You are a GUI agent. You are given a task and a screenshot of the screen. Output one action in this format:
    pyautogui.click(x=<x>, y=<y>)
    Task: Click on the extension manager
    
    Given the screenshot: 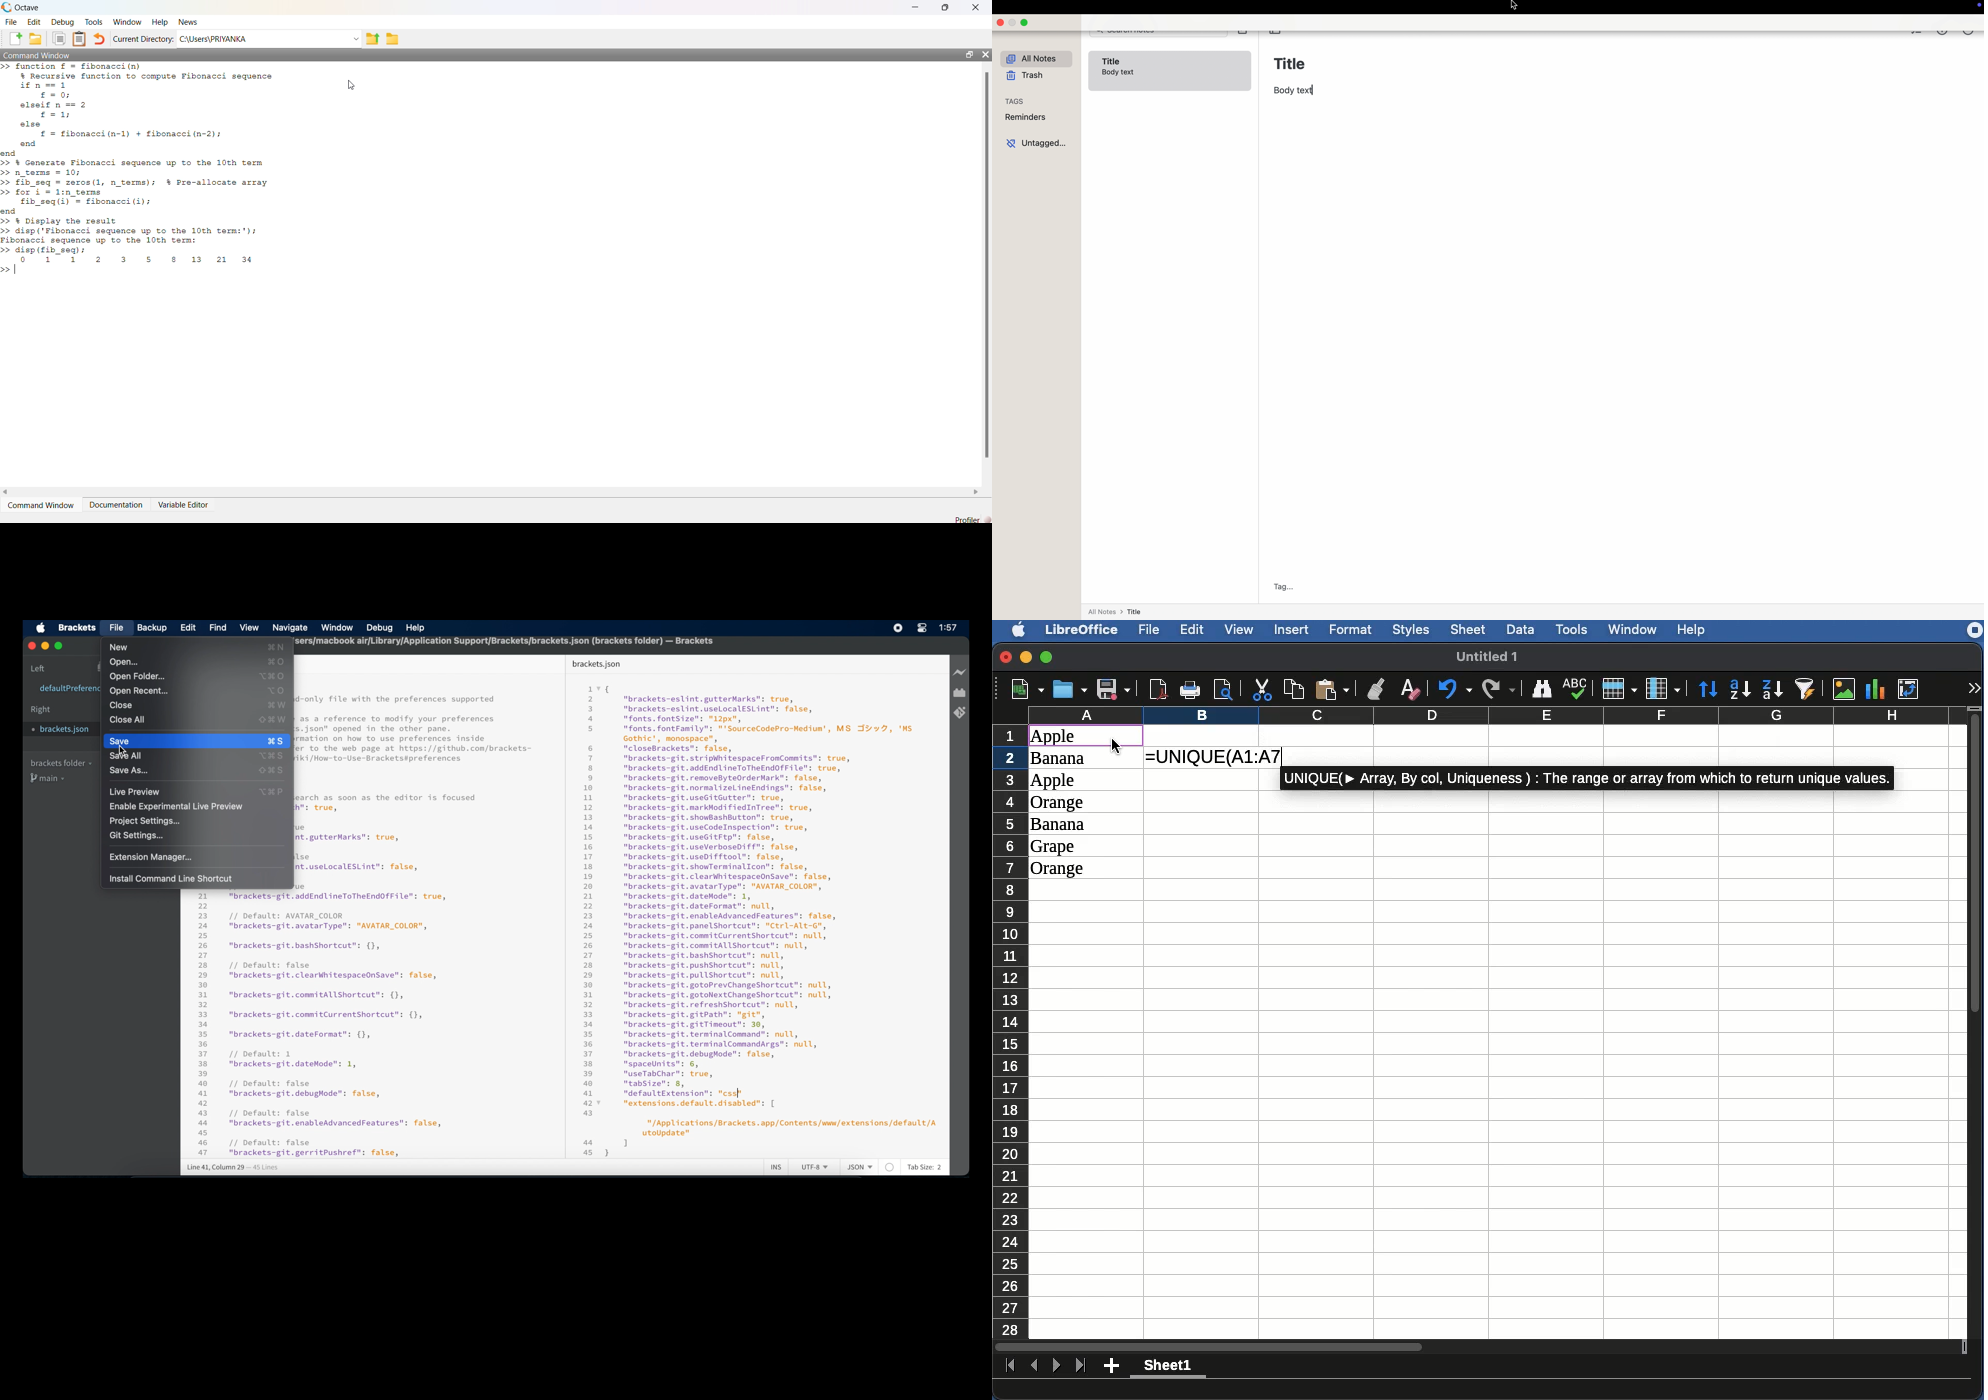 What is the action you would take?
    pyautogui.click(x=959, y=693)
    